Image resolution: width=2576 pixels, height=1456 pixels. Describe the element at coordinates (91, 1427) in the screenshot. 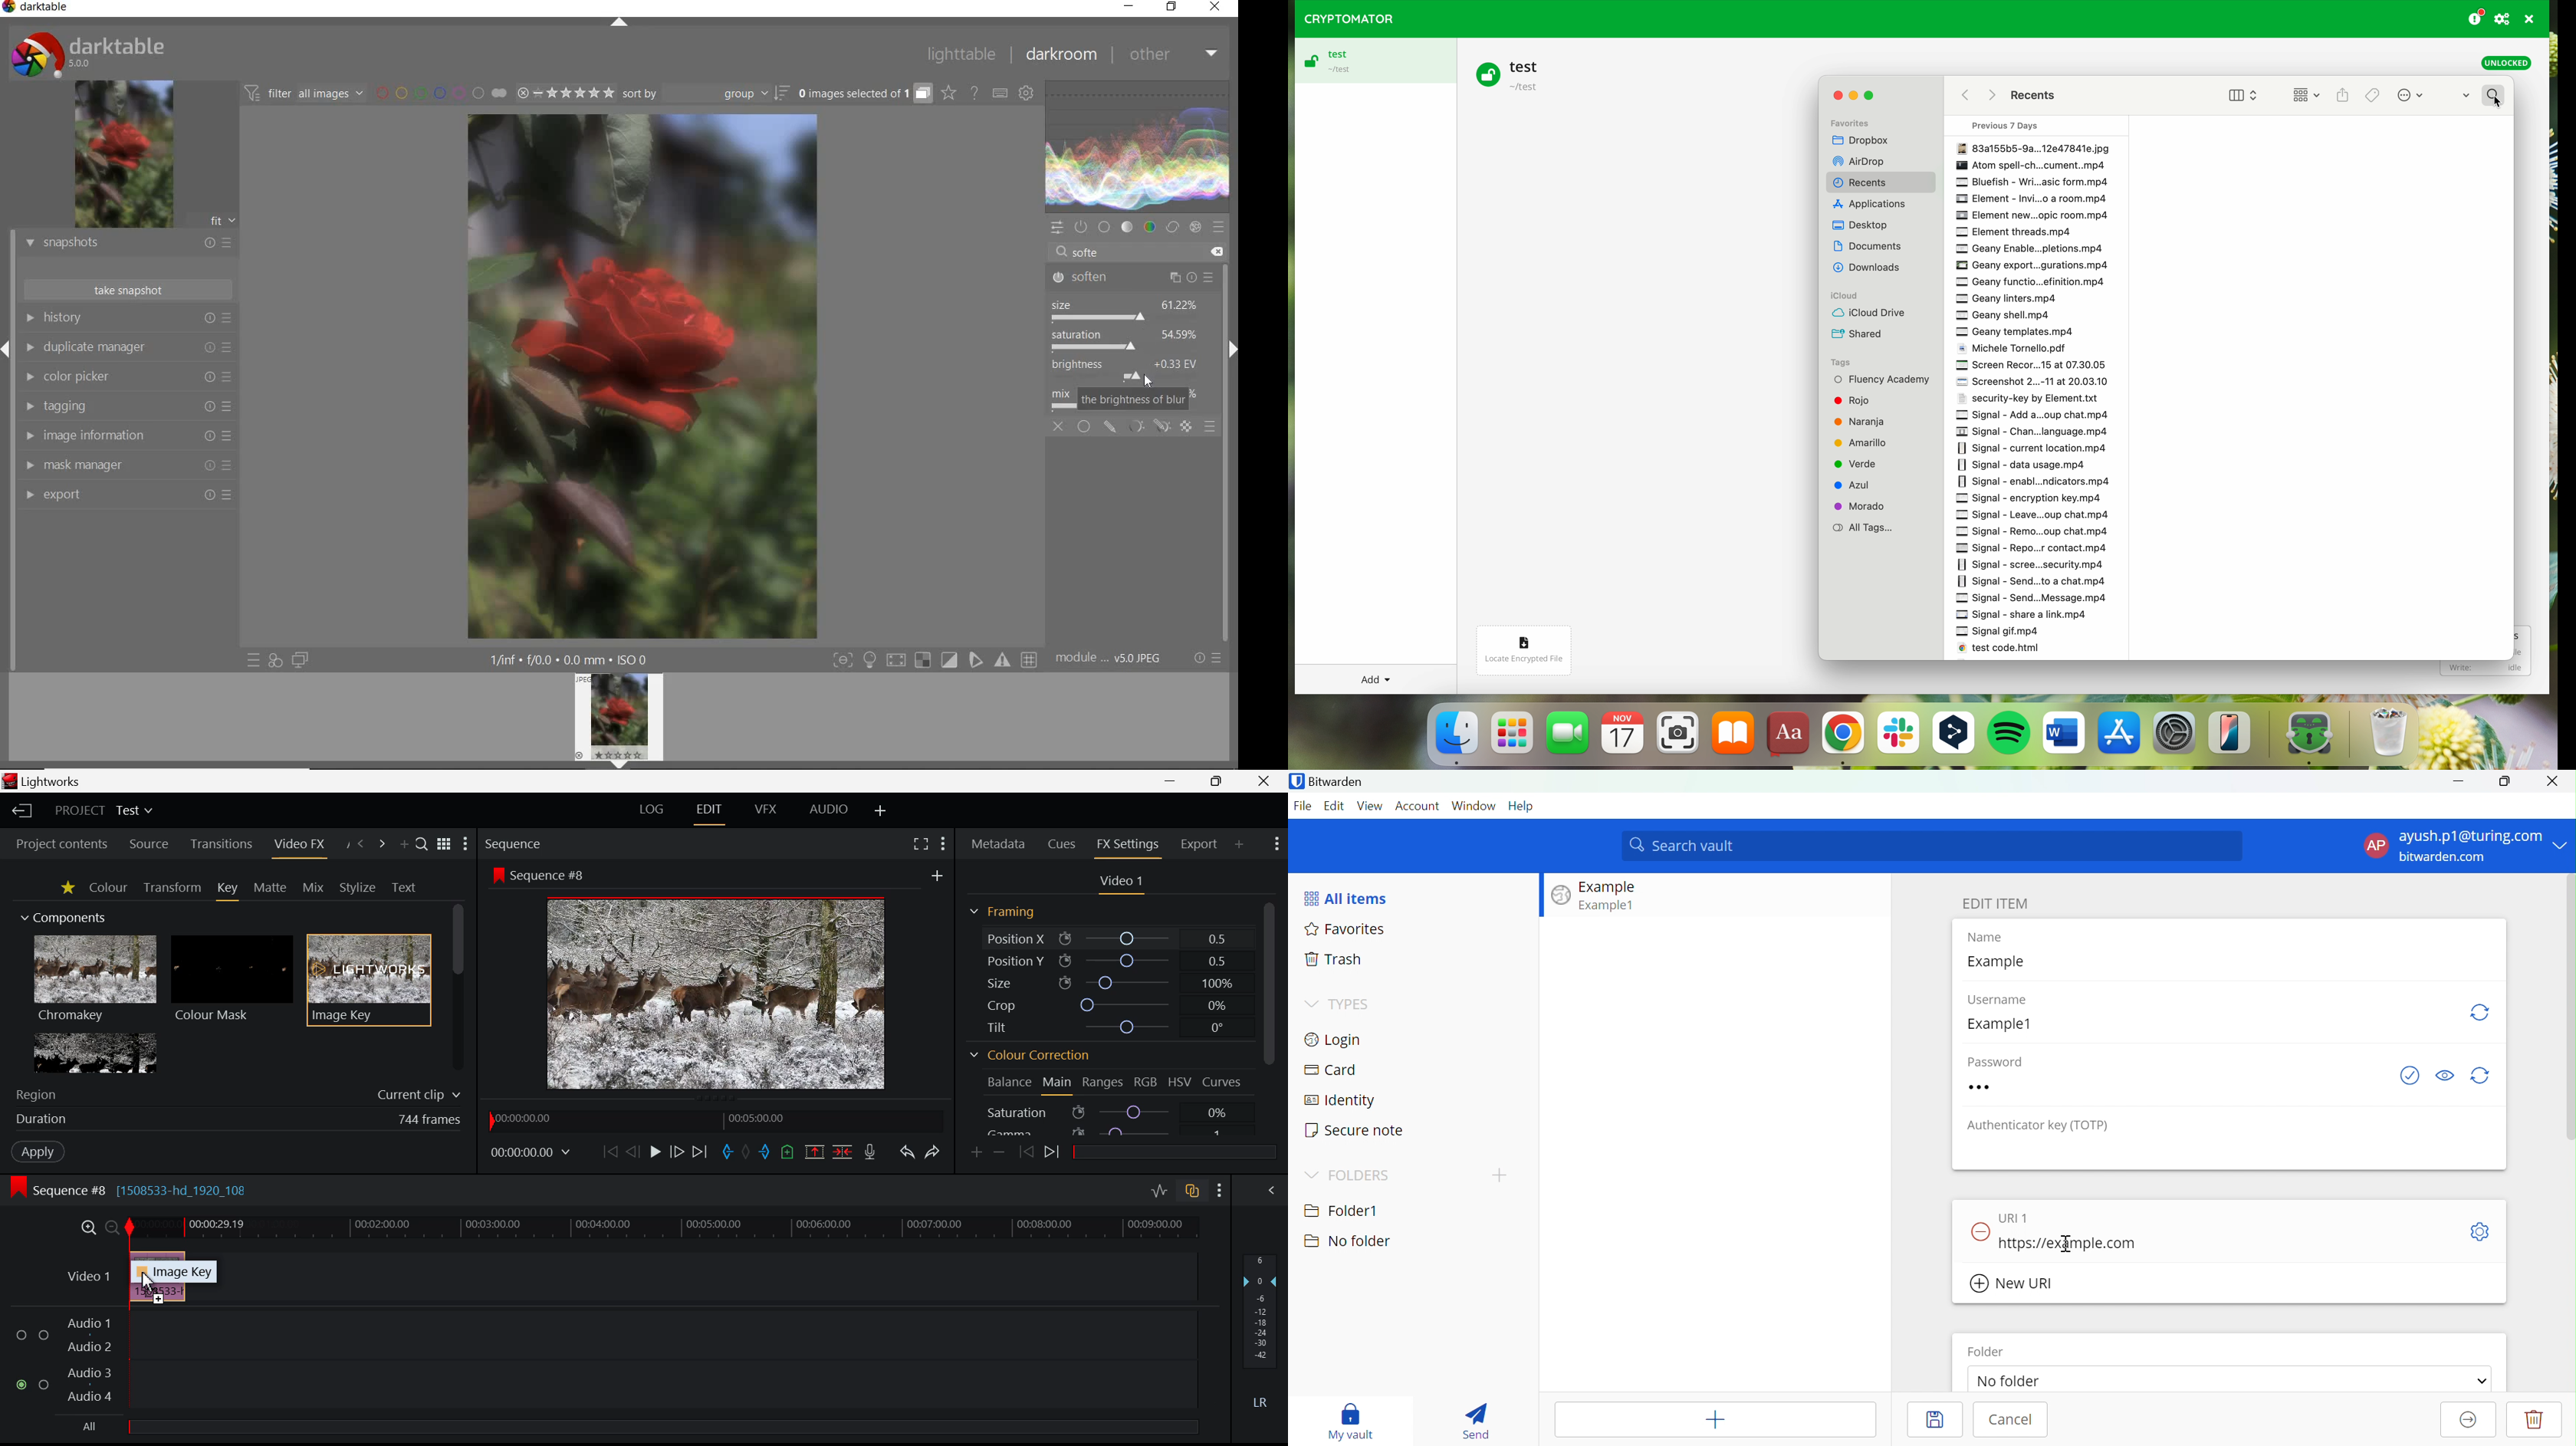

I see `All` at that location.